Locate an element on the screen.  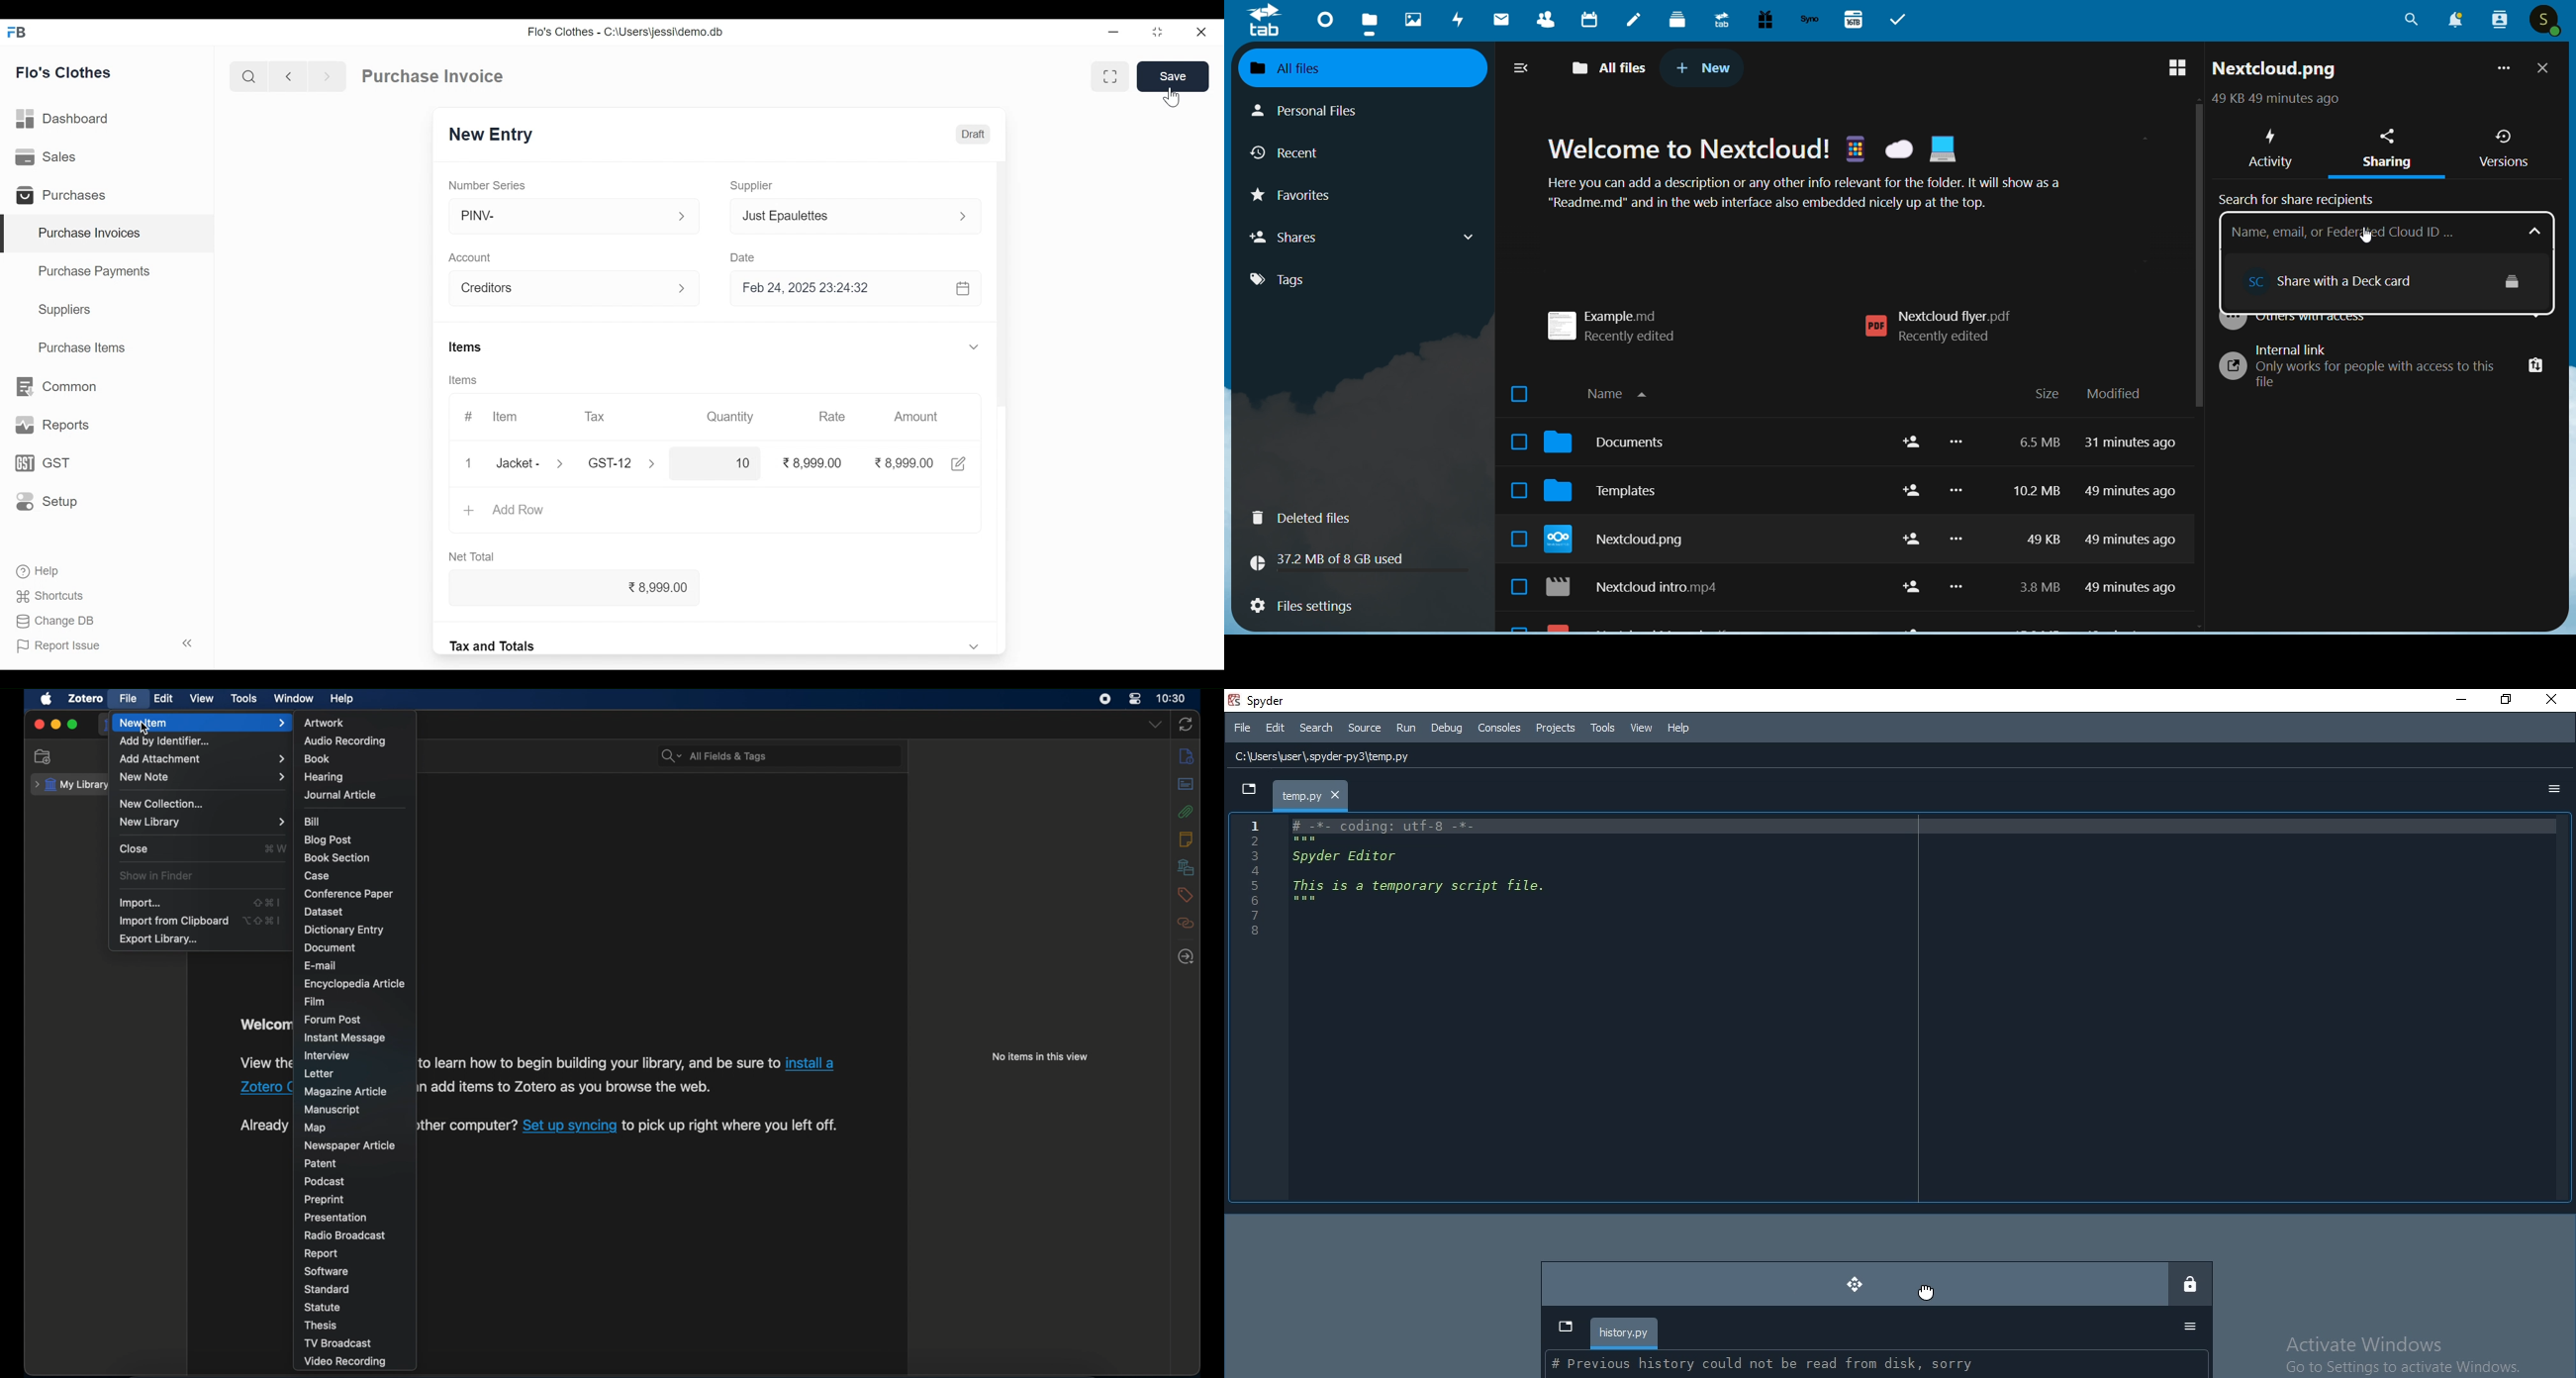
free trial is located at coordinates (1763, 20).